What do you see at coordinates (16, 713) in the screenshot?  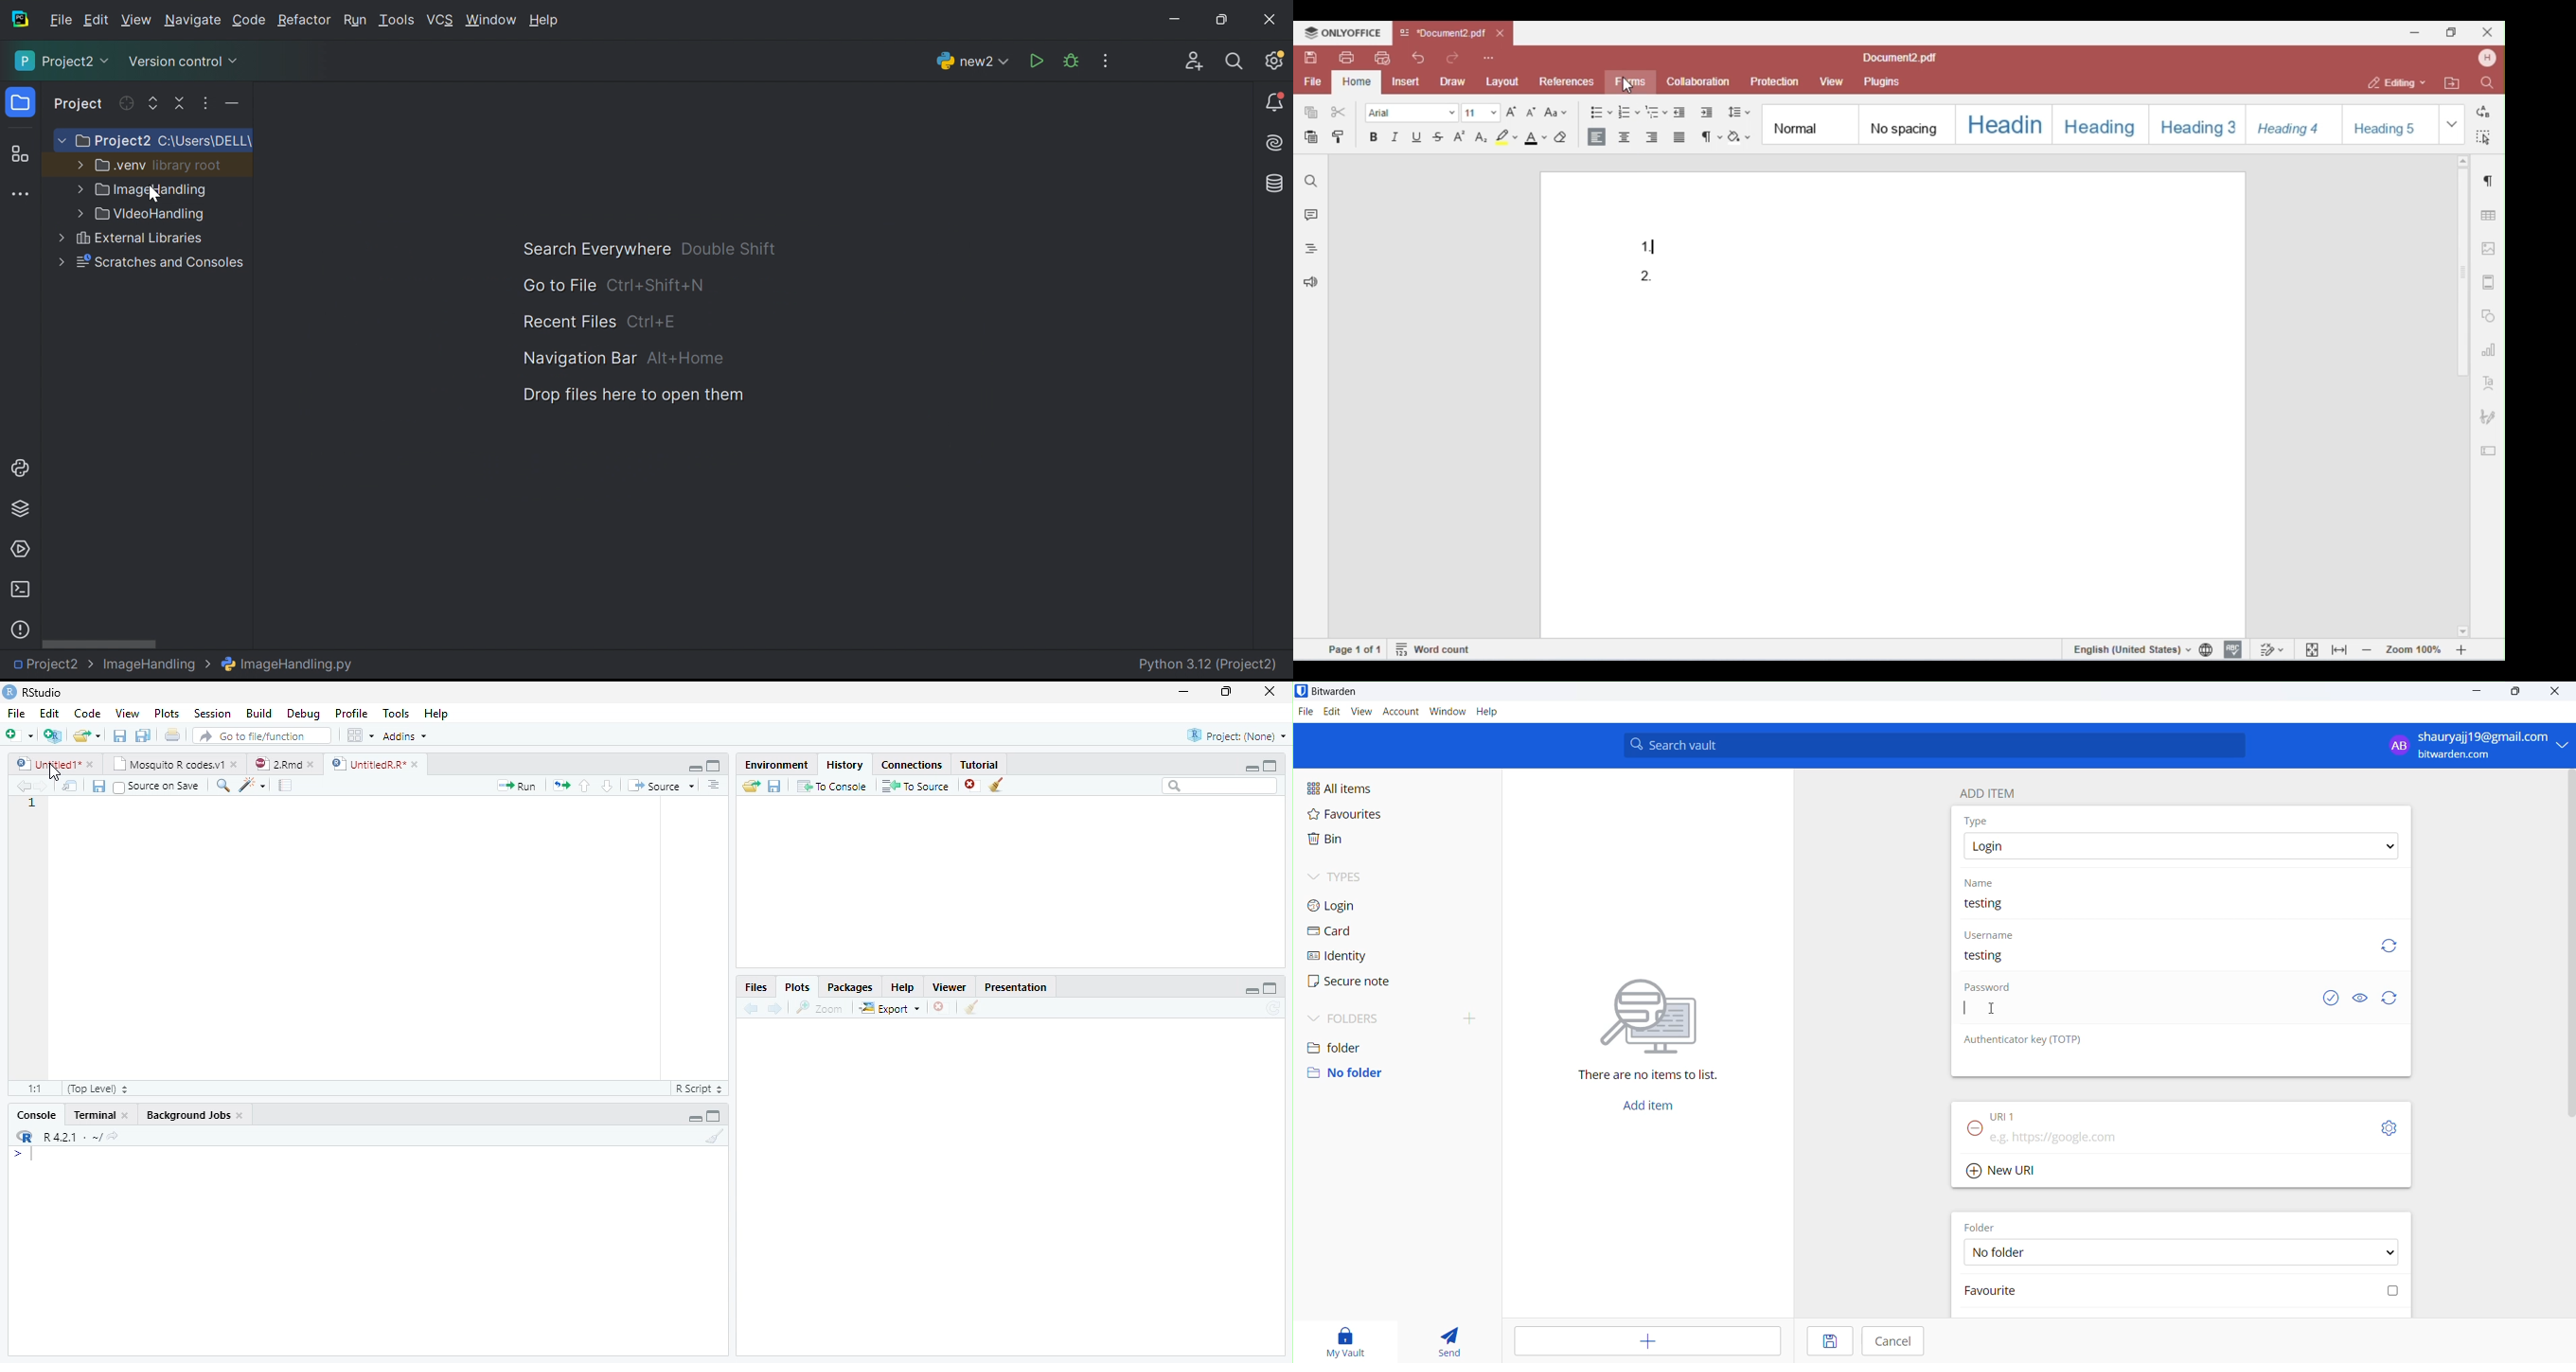 I see `File` at bounding box center [16, 713].